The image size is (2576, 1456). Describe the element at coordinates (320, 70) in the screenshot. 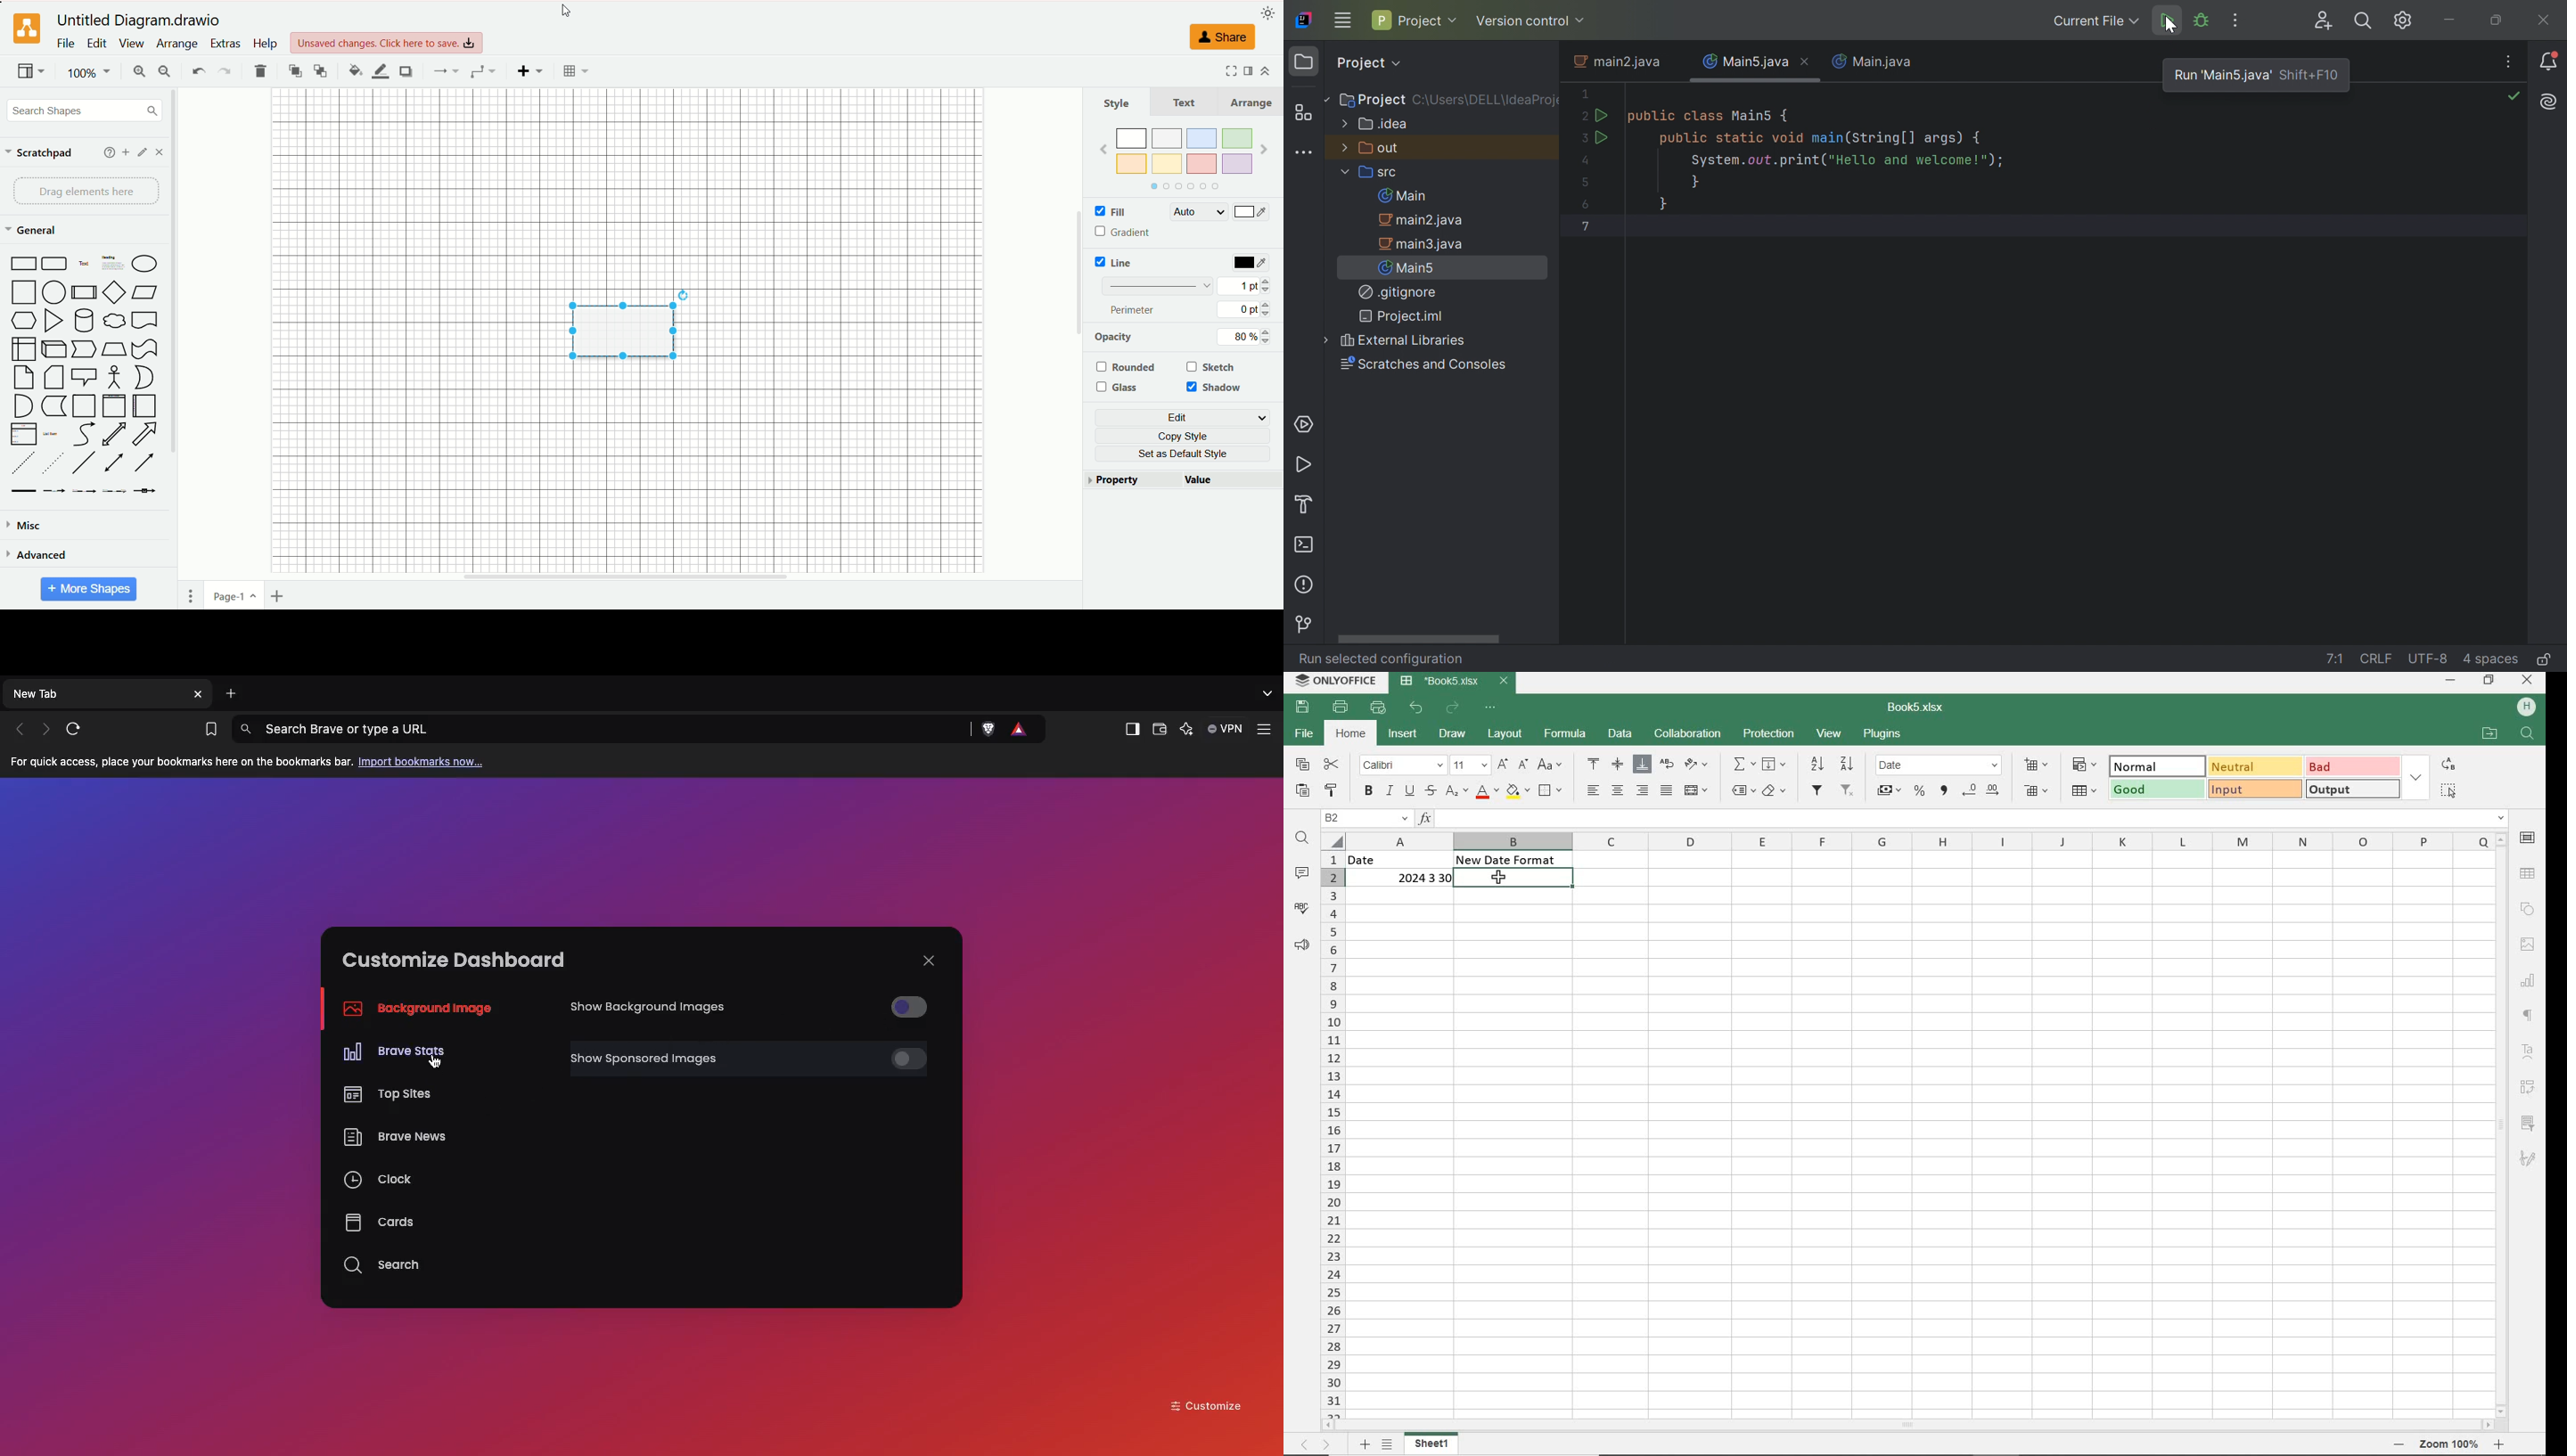

I see `to back` at that location.